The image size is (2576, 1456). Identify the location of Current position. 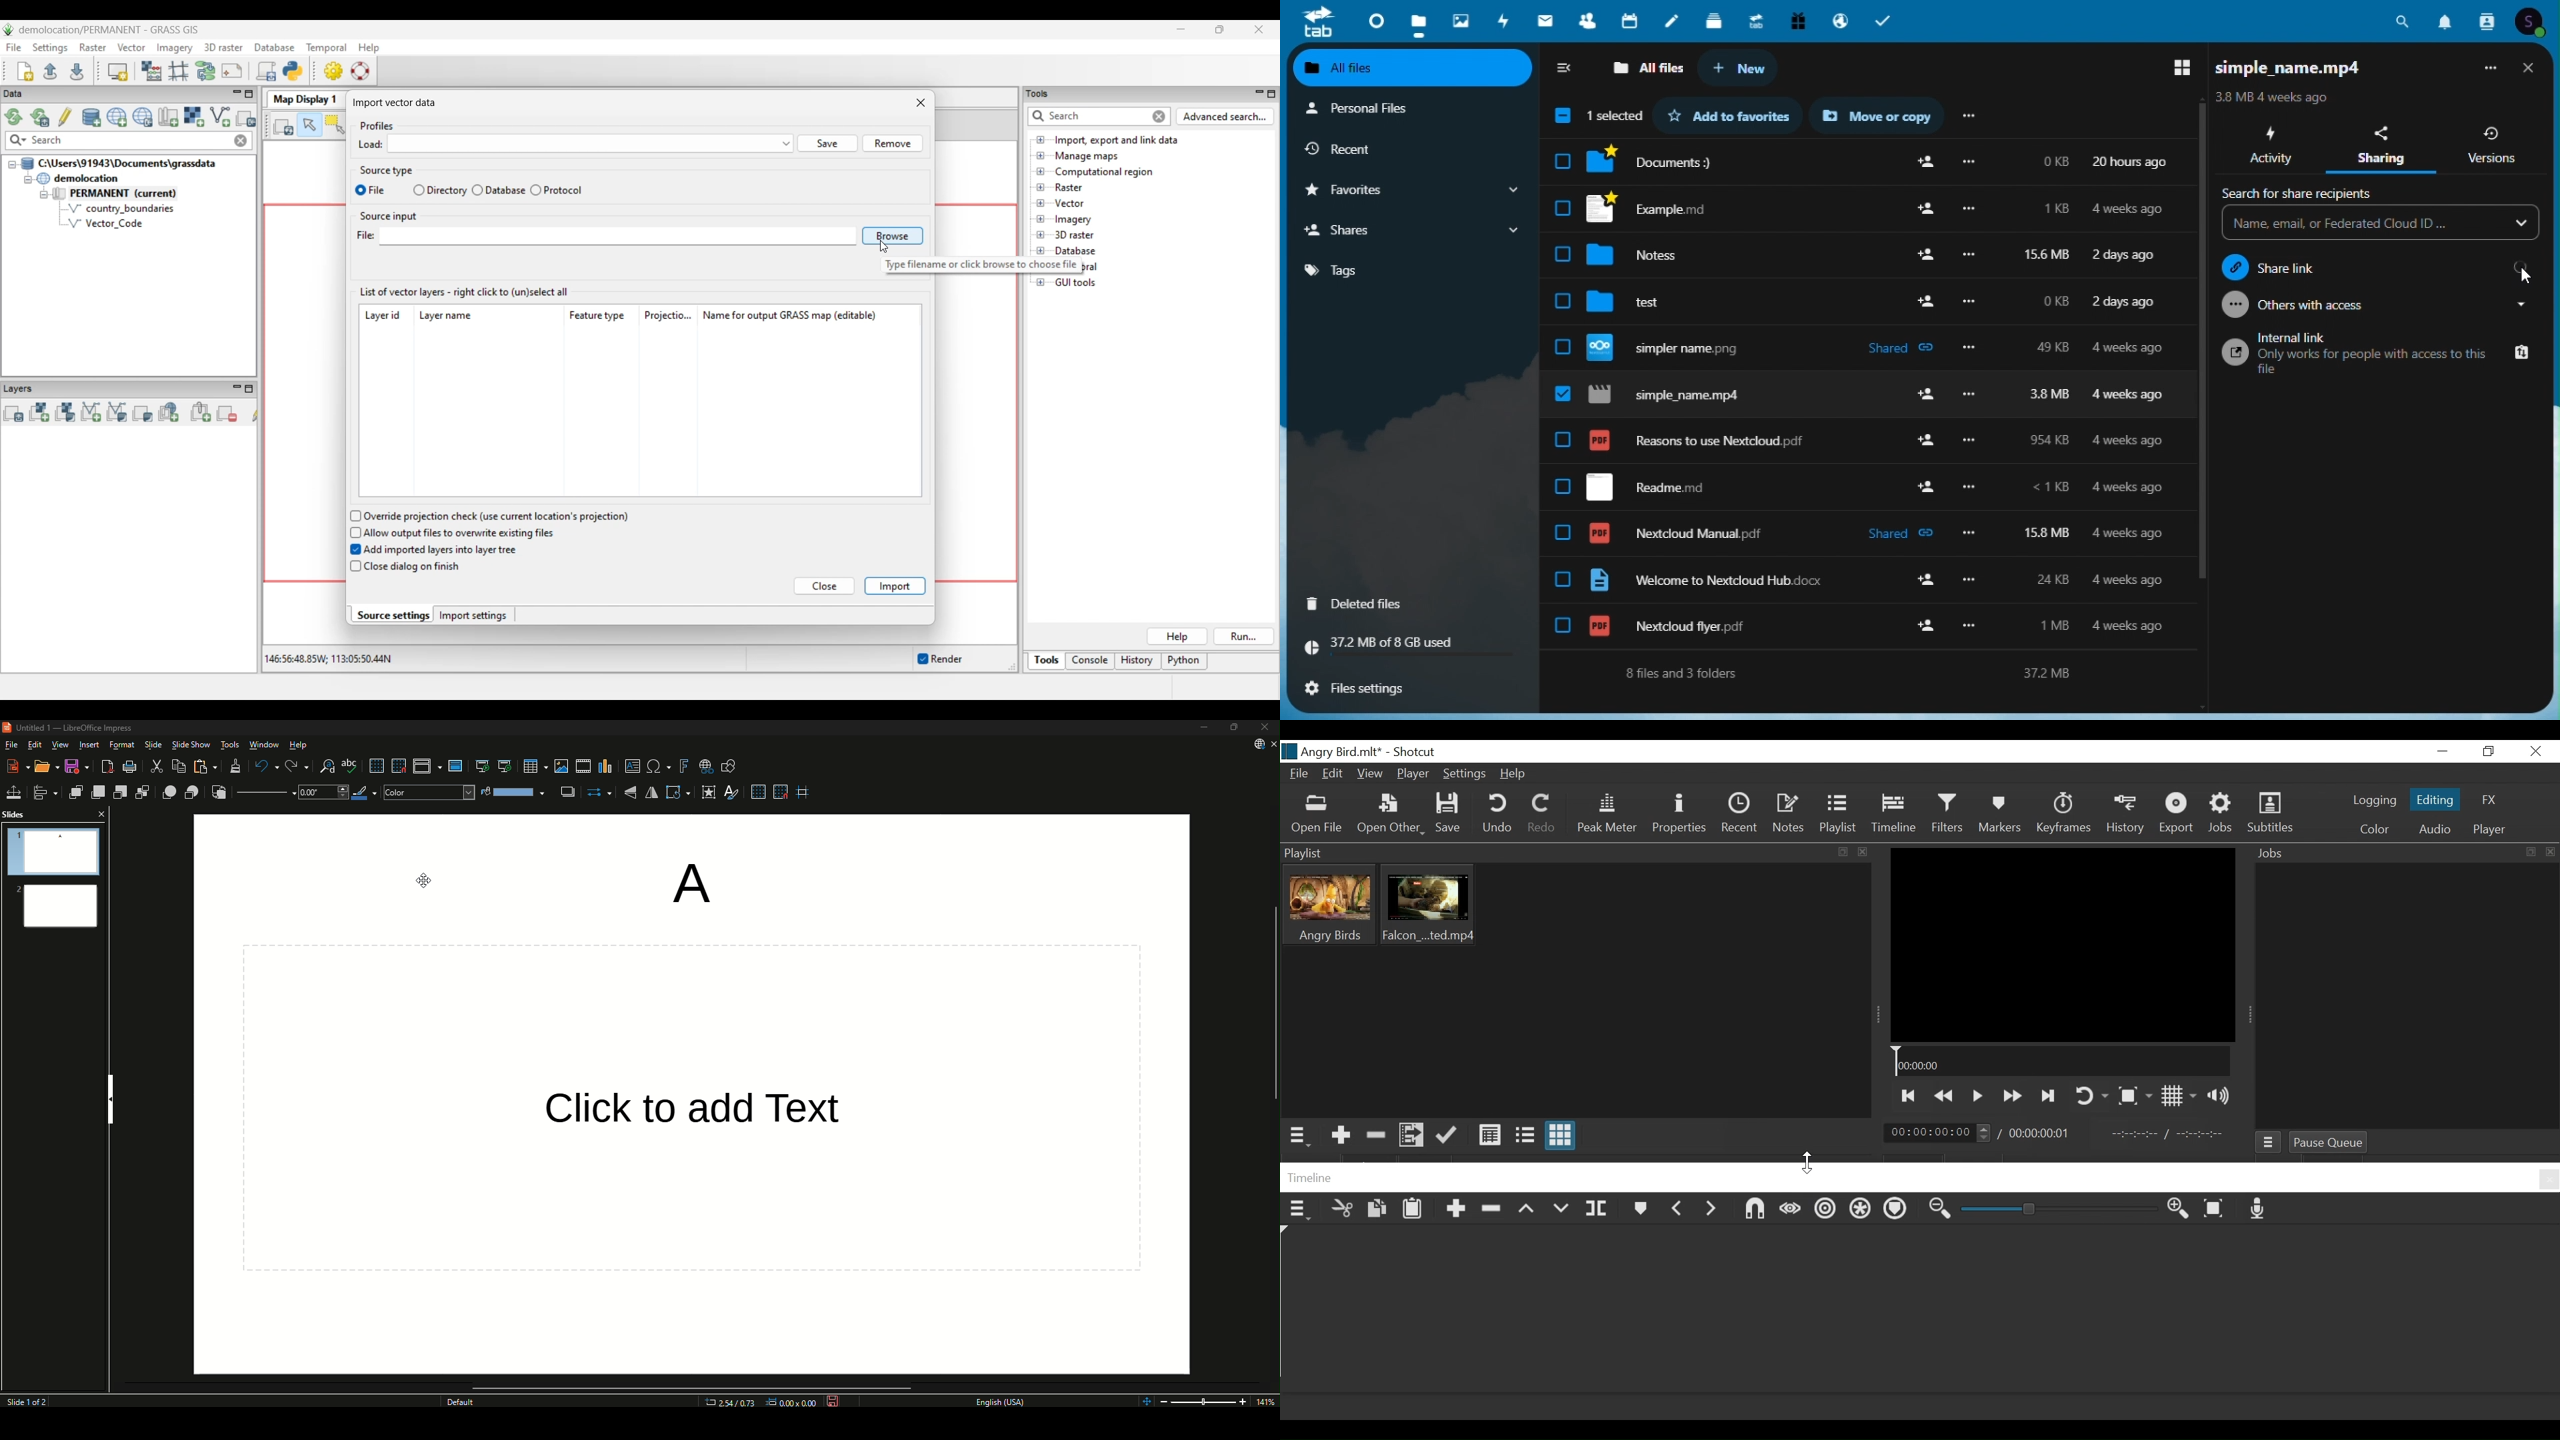
(1935, 1133).